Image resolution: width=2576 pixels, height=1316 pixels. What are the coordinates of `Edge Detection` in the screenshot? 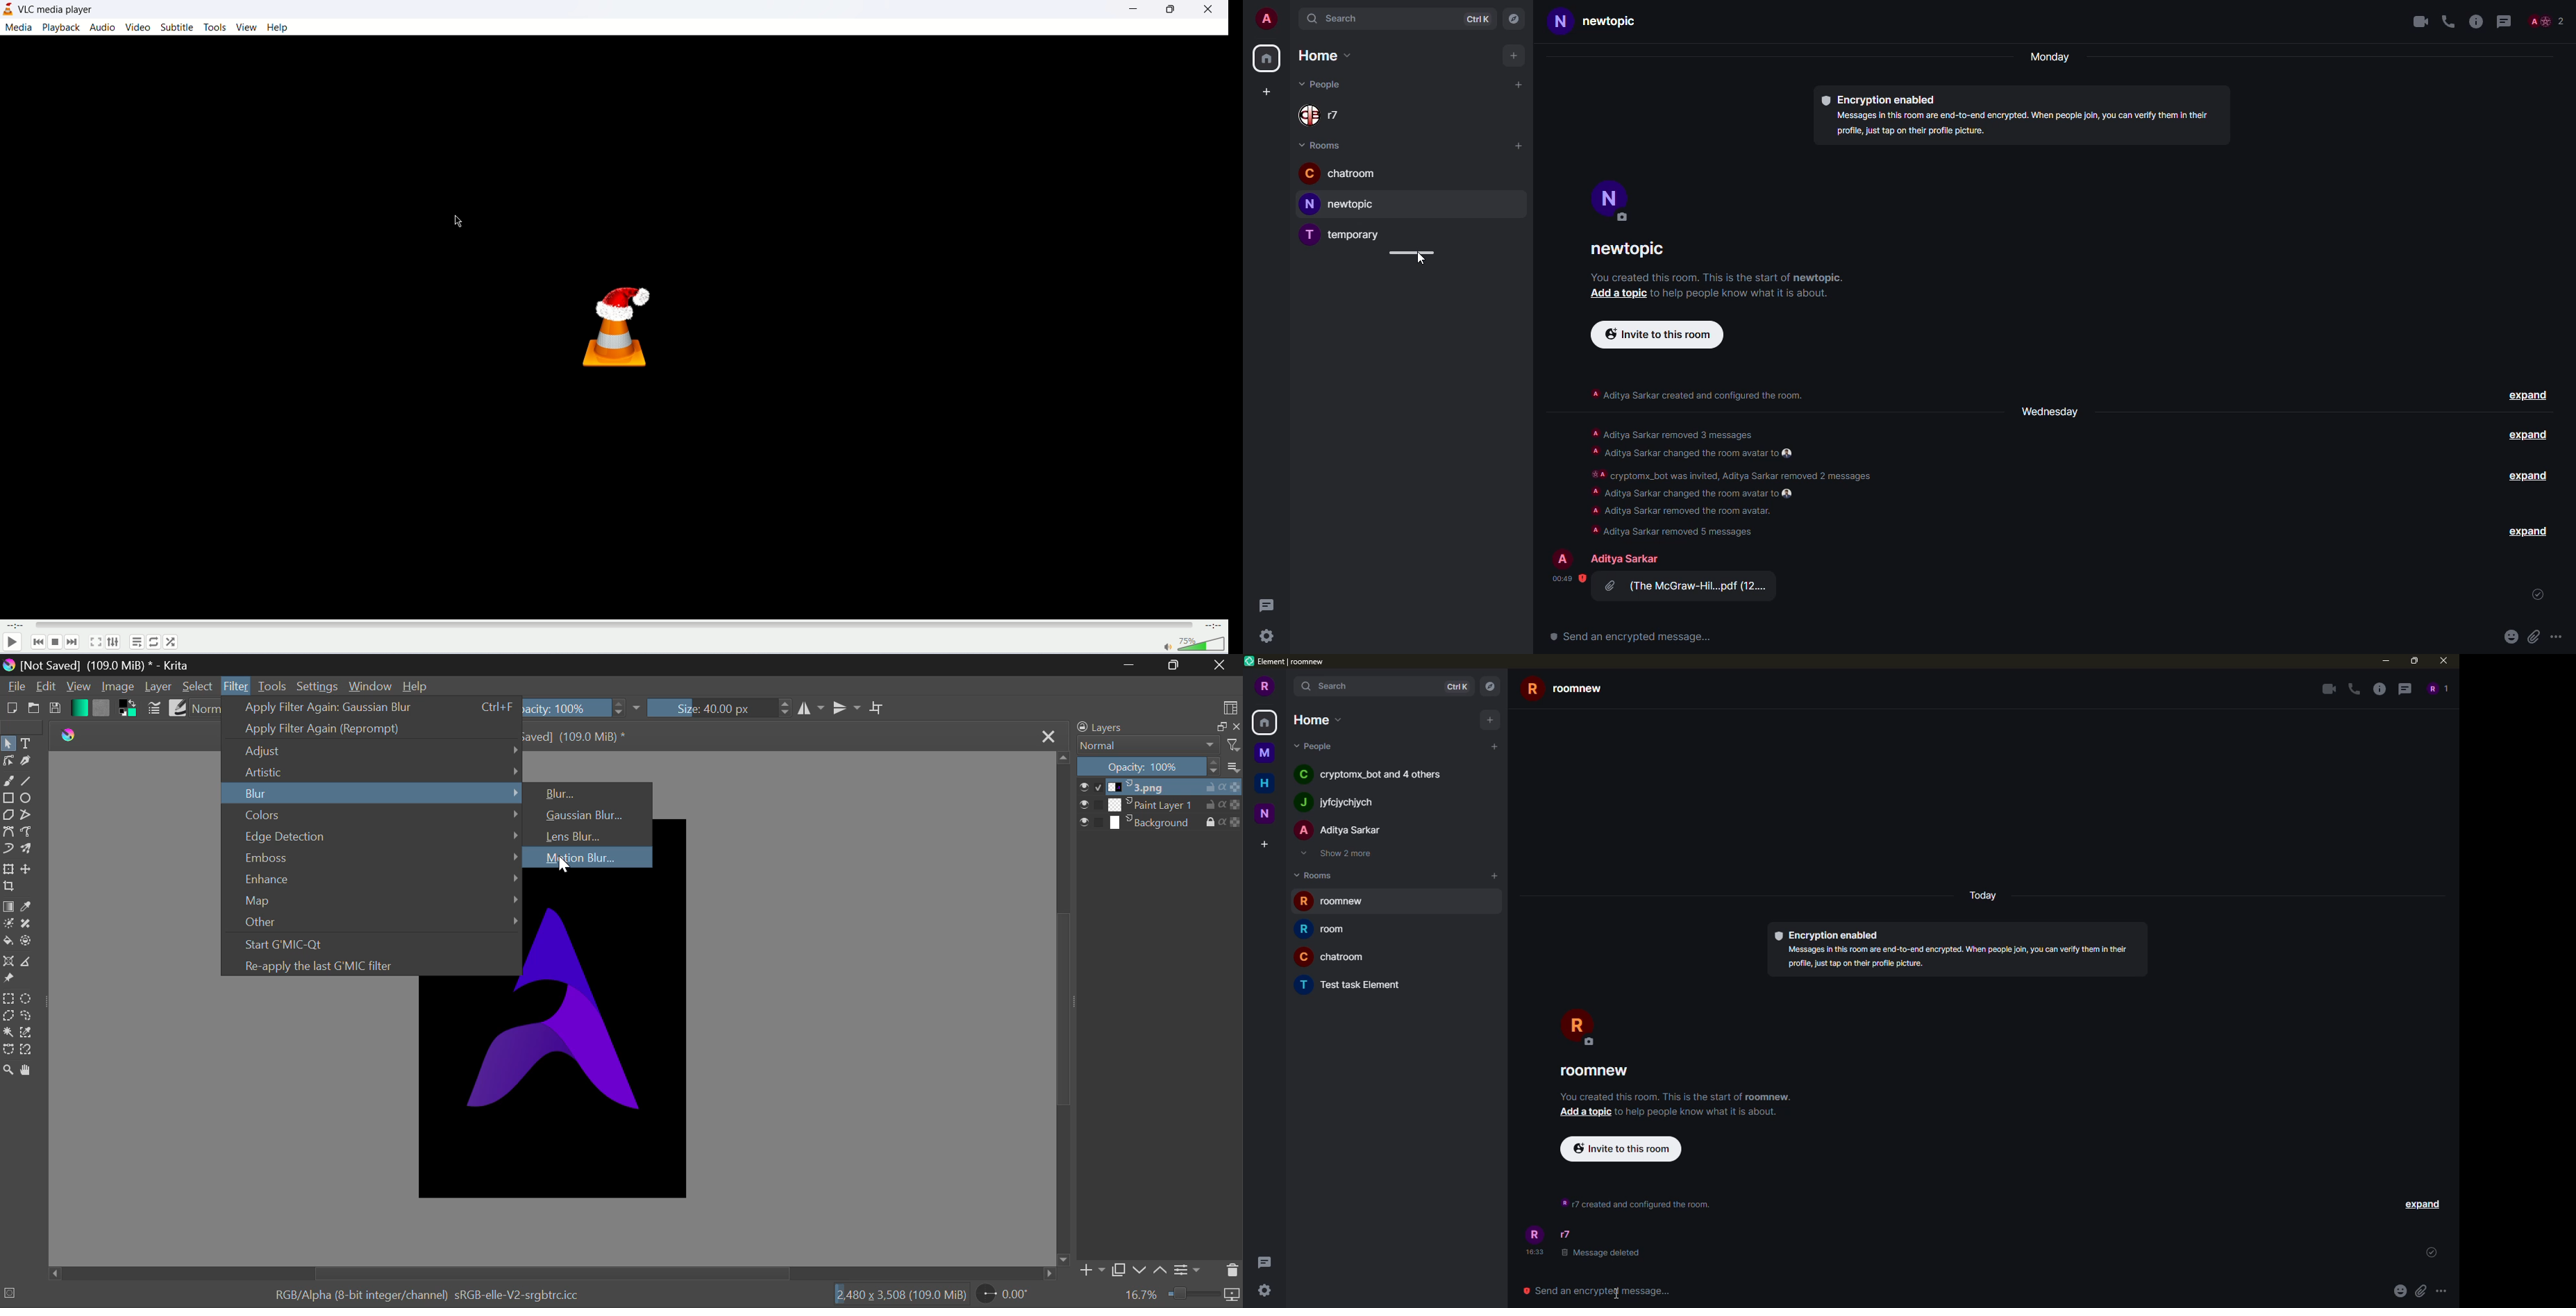 It's located at (372, 835).